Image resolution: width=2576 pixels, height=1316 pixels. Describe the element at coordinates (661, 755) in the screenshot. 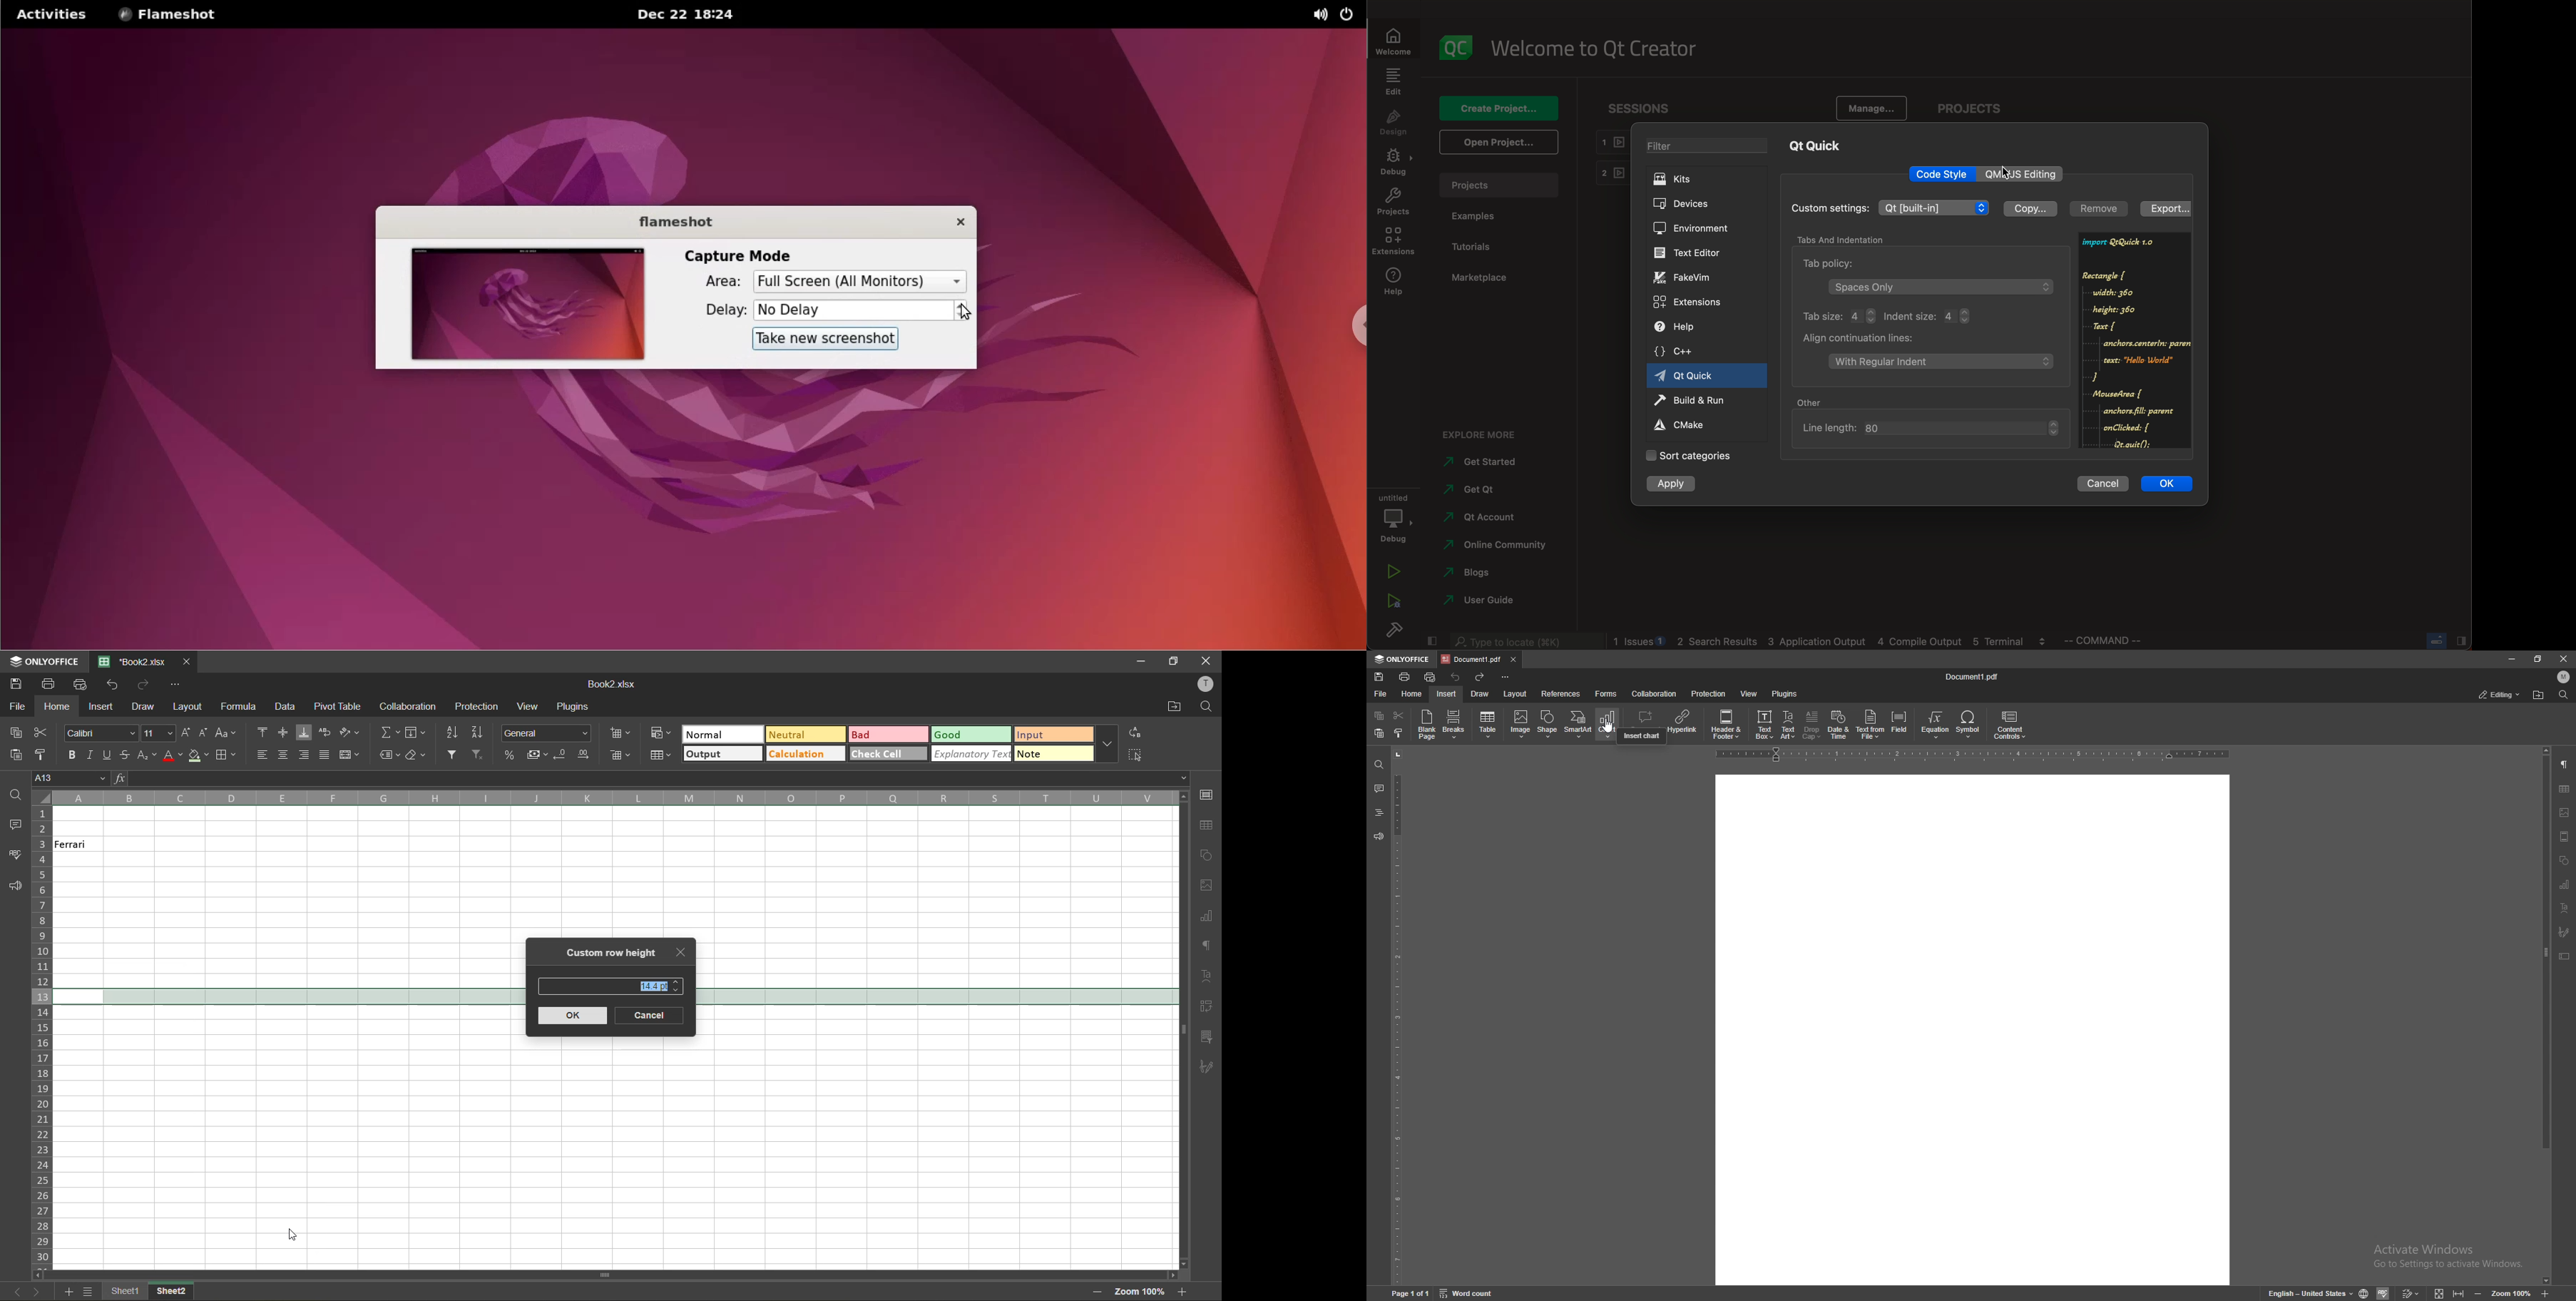

I see `format as table` at that location.